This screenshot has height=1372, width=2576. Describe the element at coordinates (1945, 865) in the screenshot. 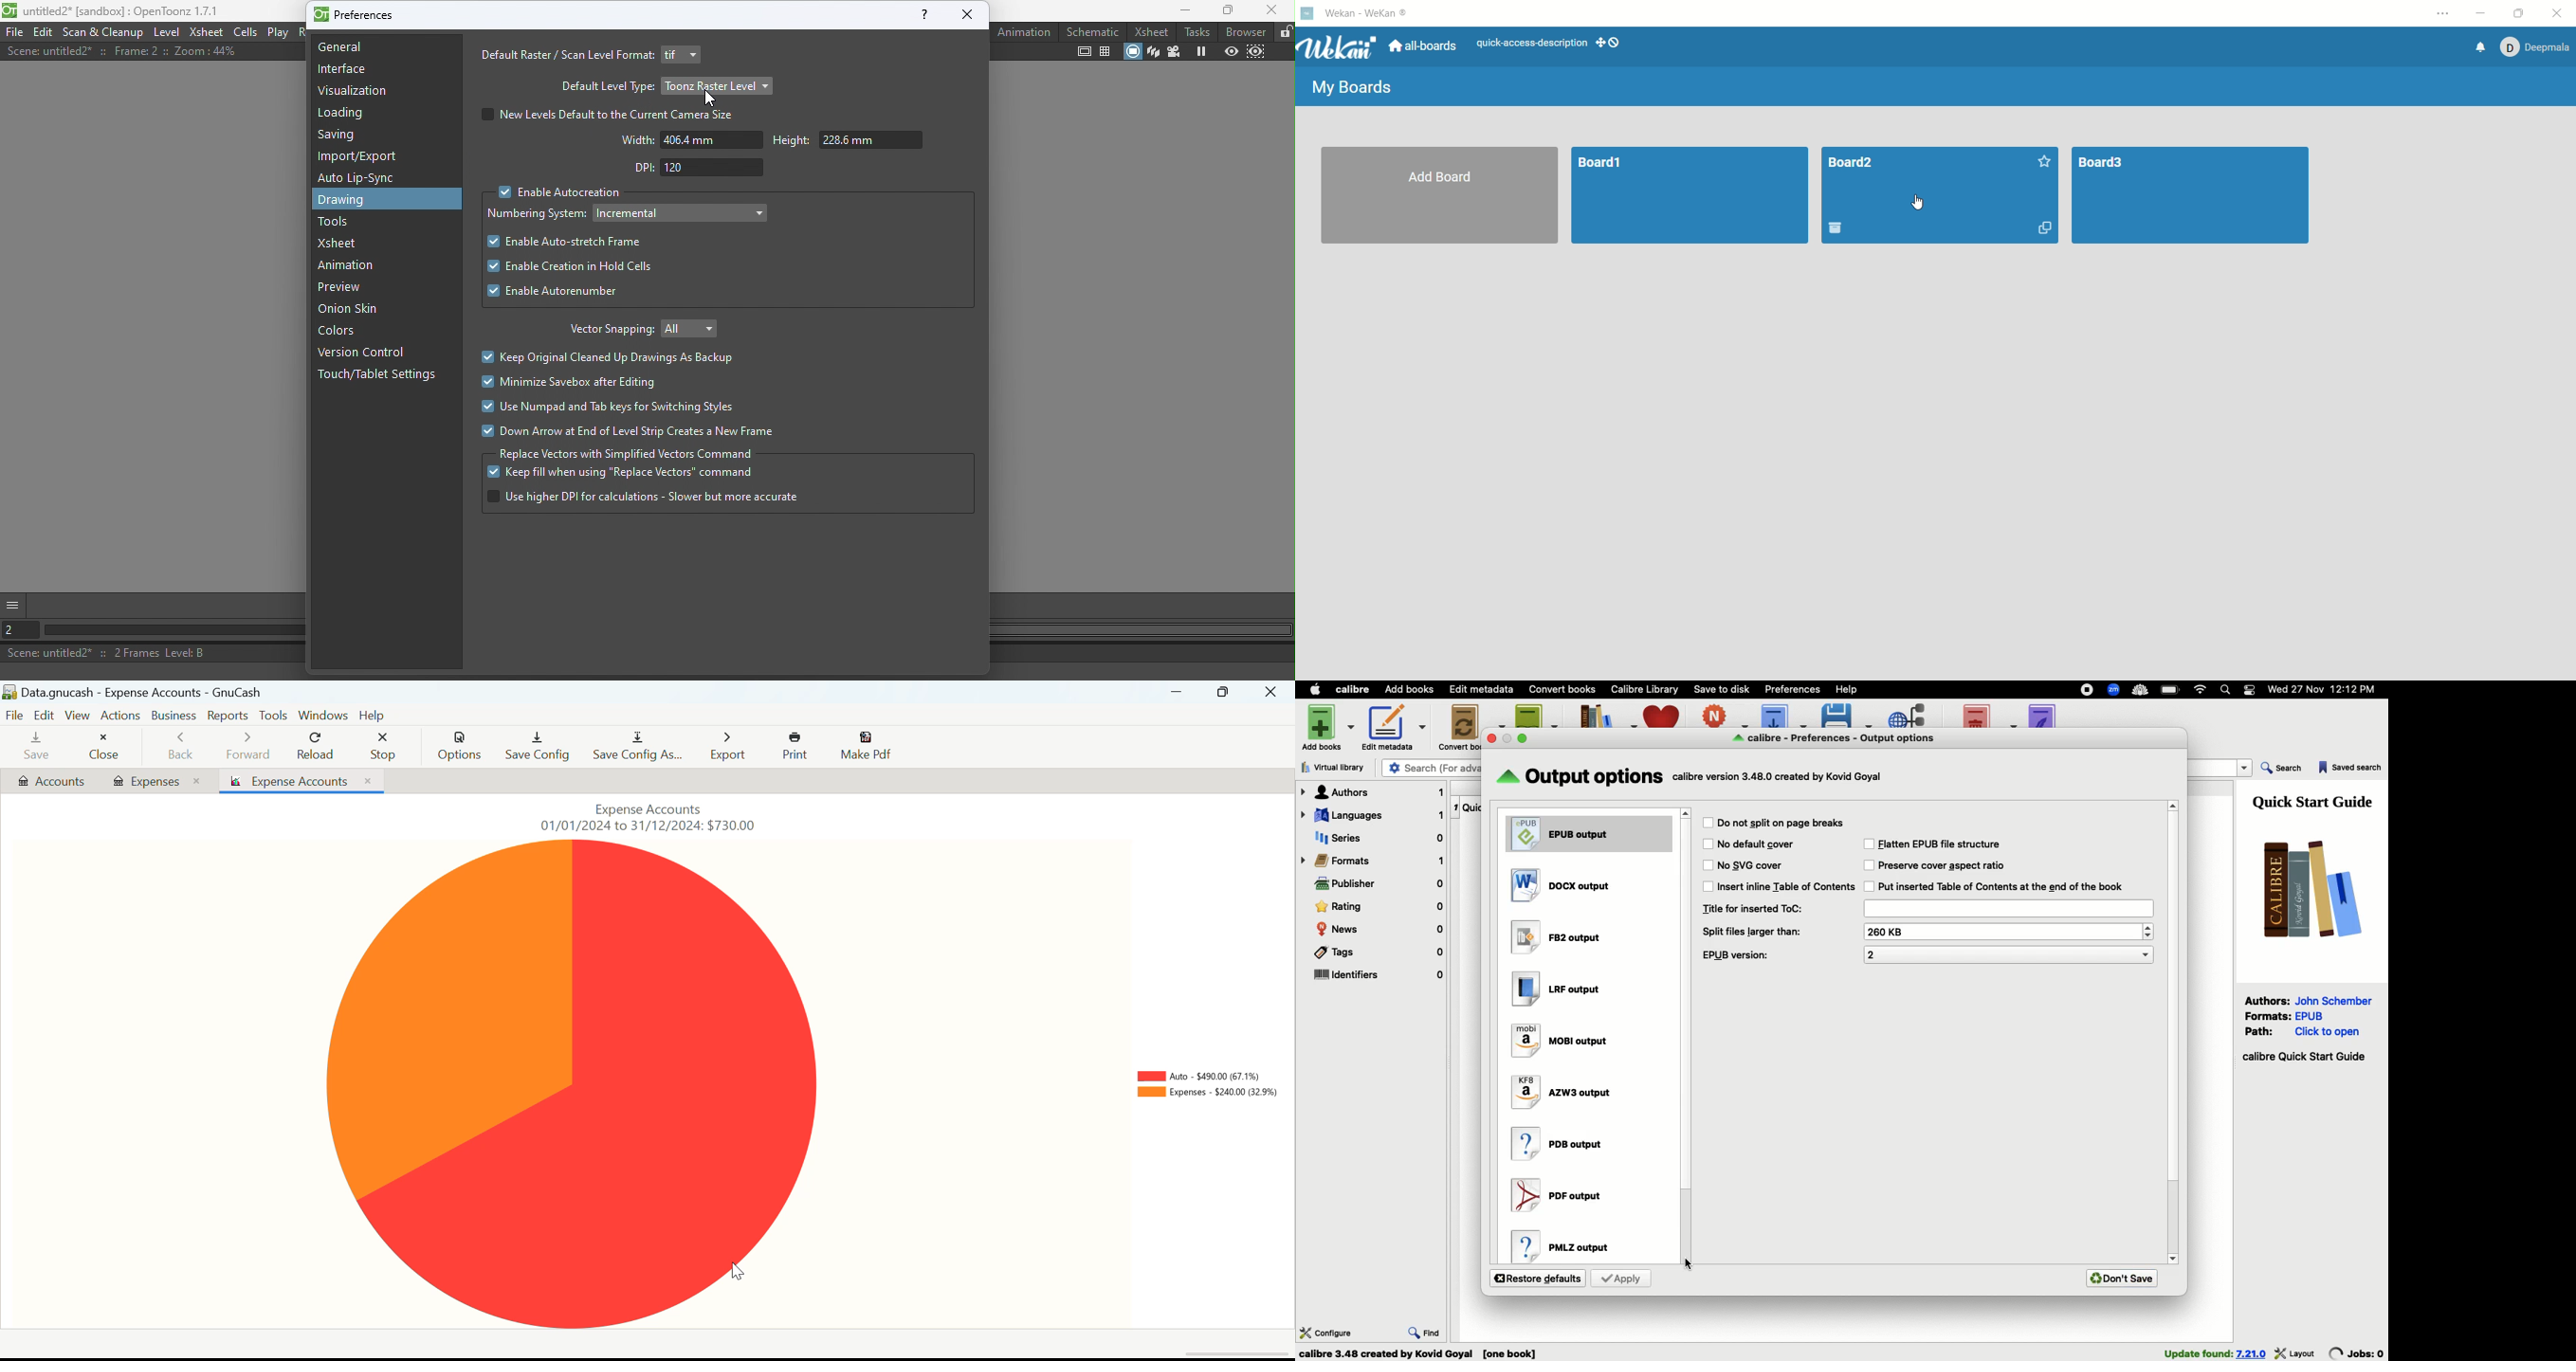

I see `Preserve cover aspect ratio` at that location.